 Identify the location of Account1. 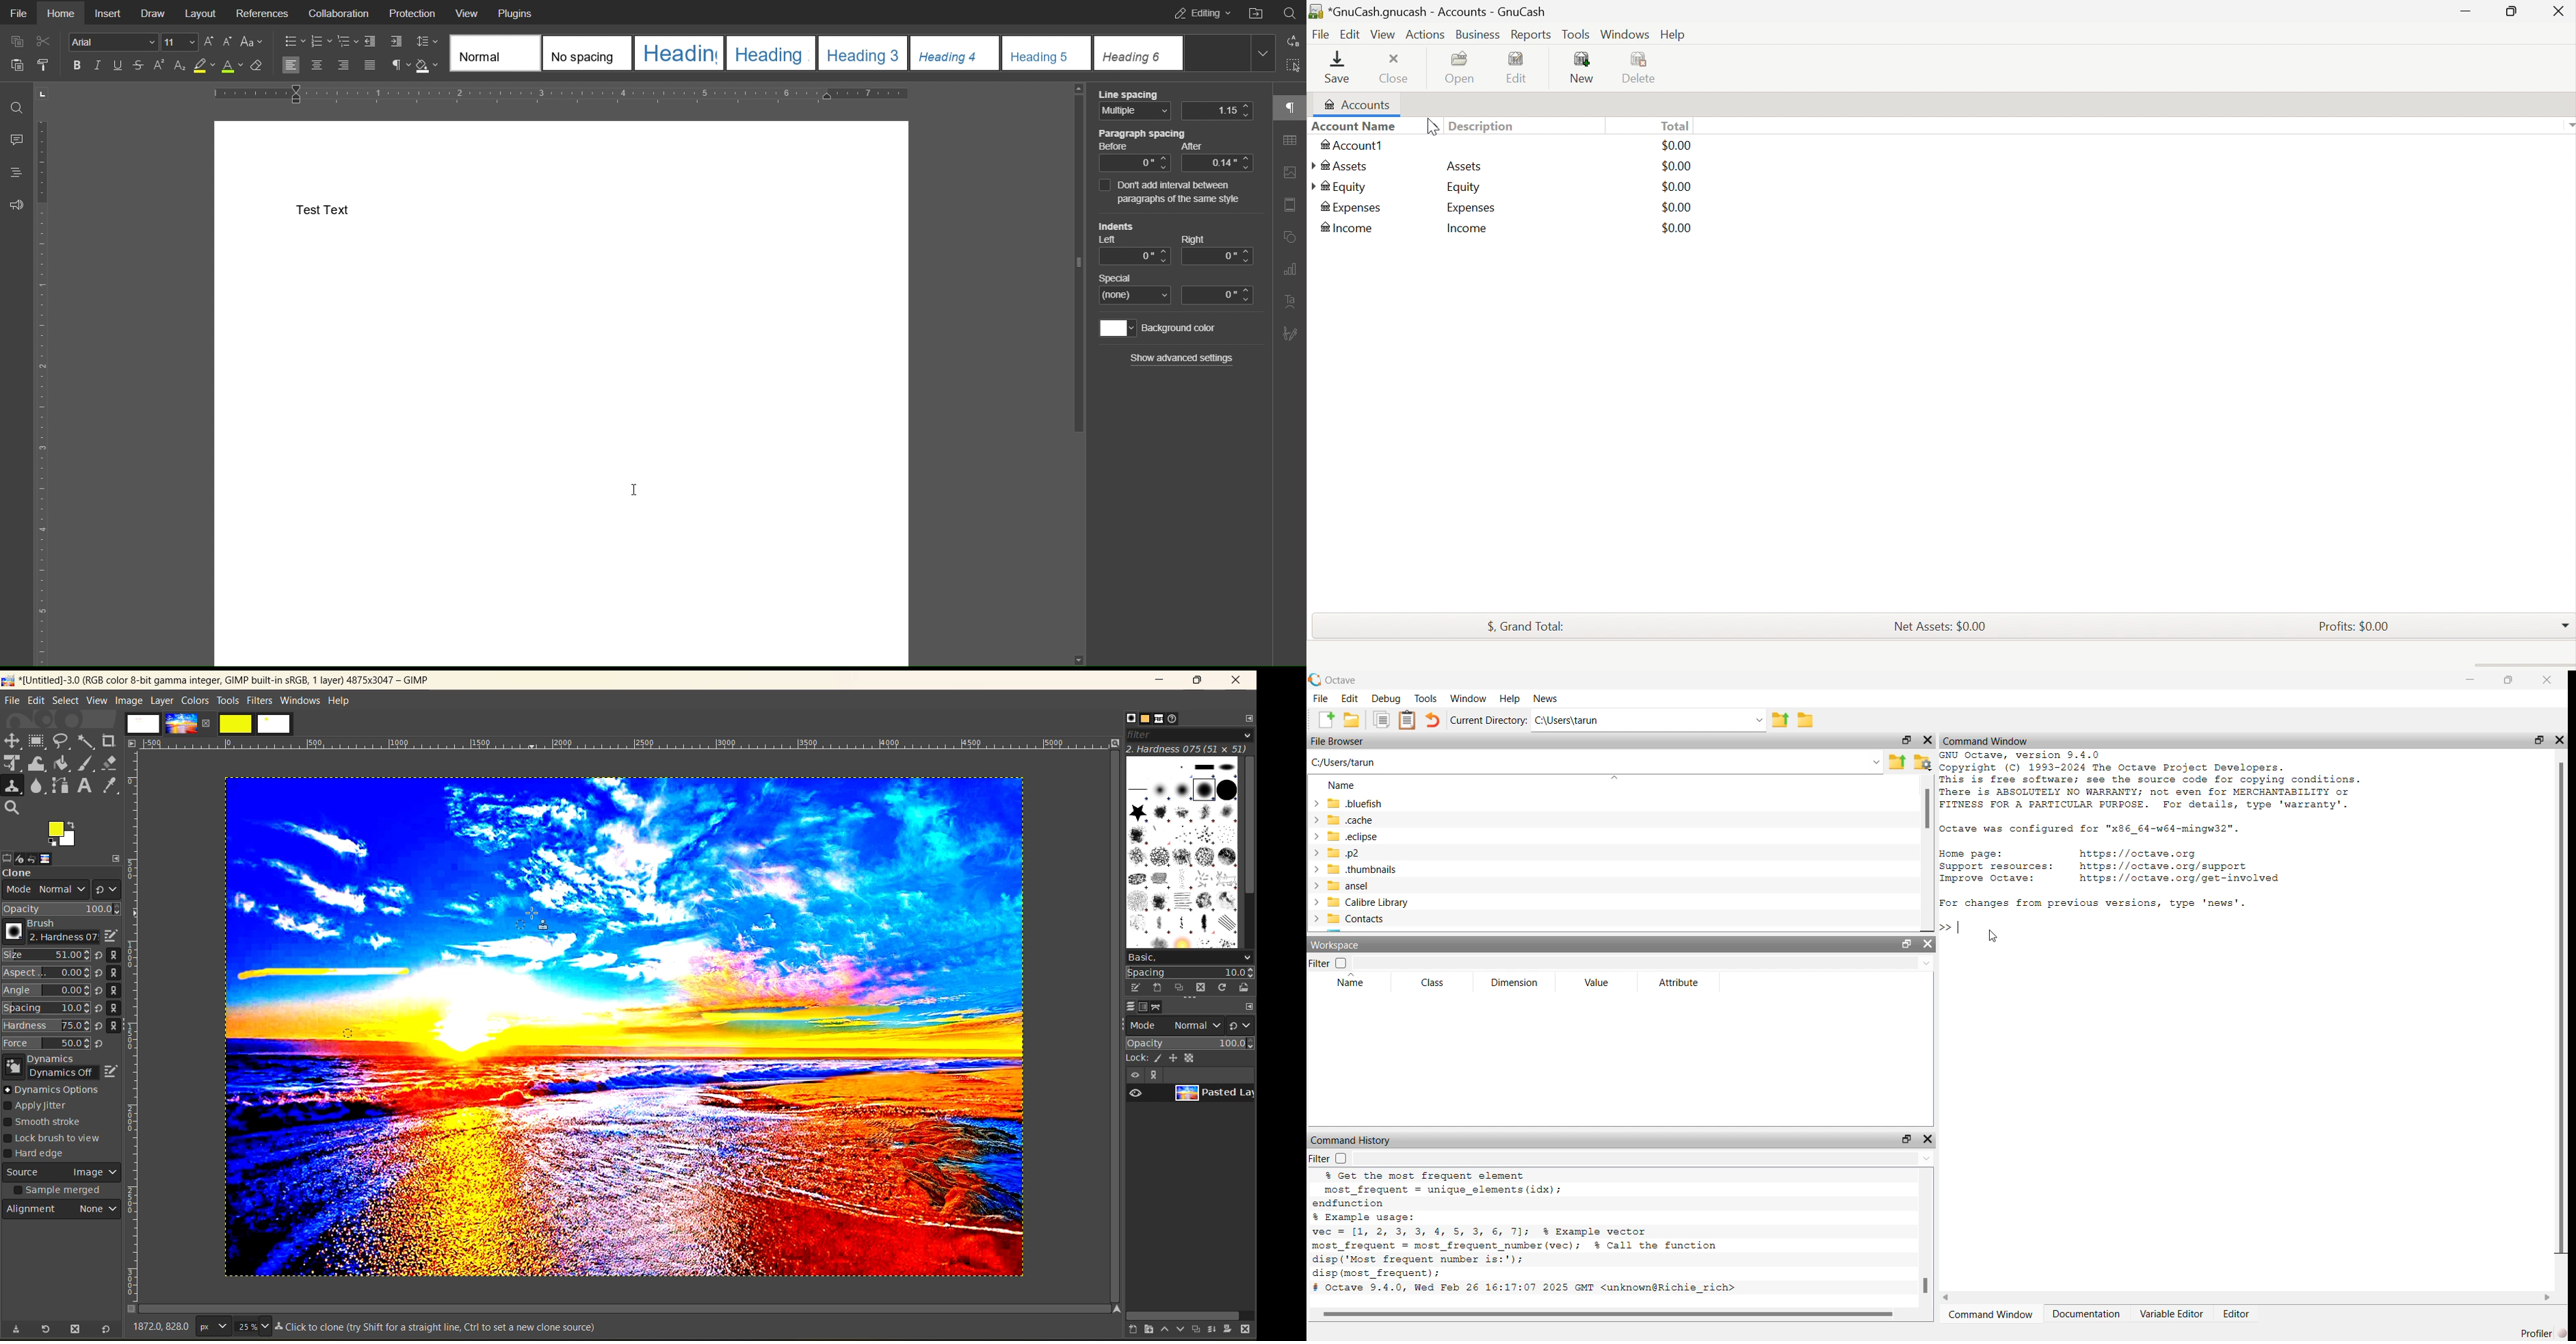
(1354, 146).